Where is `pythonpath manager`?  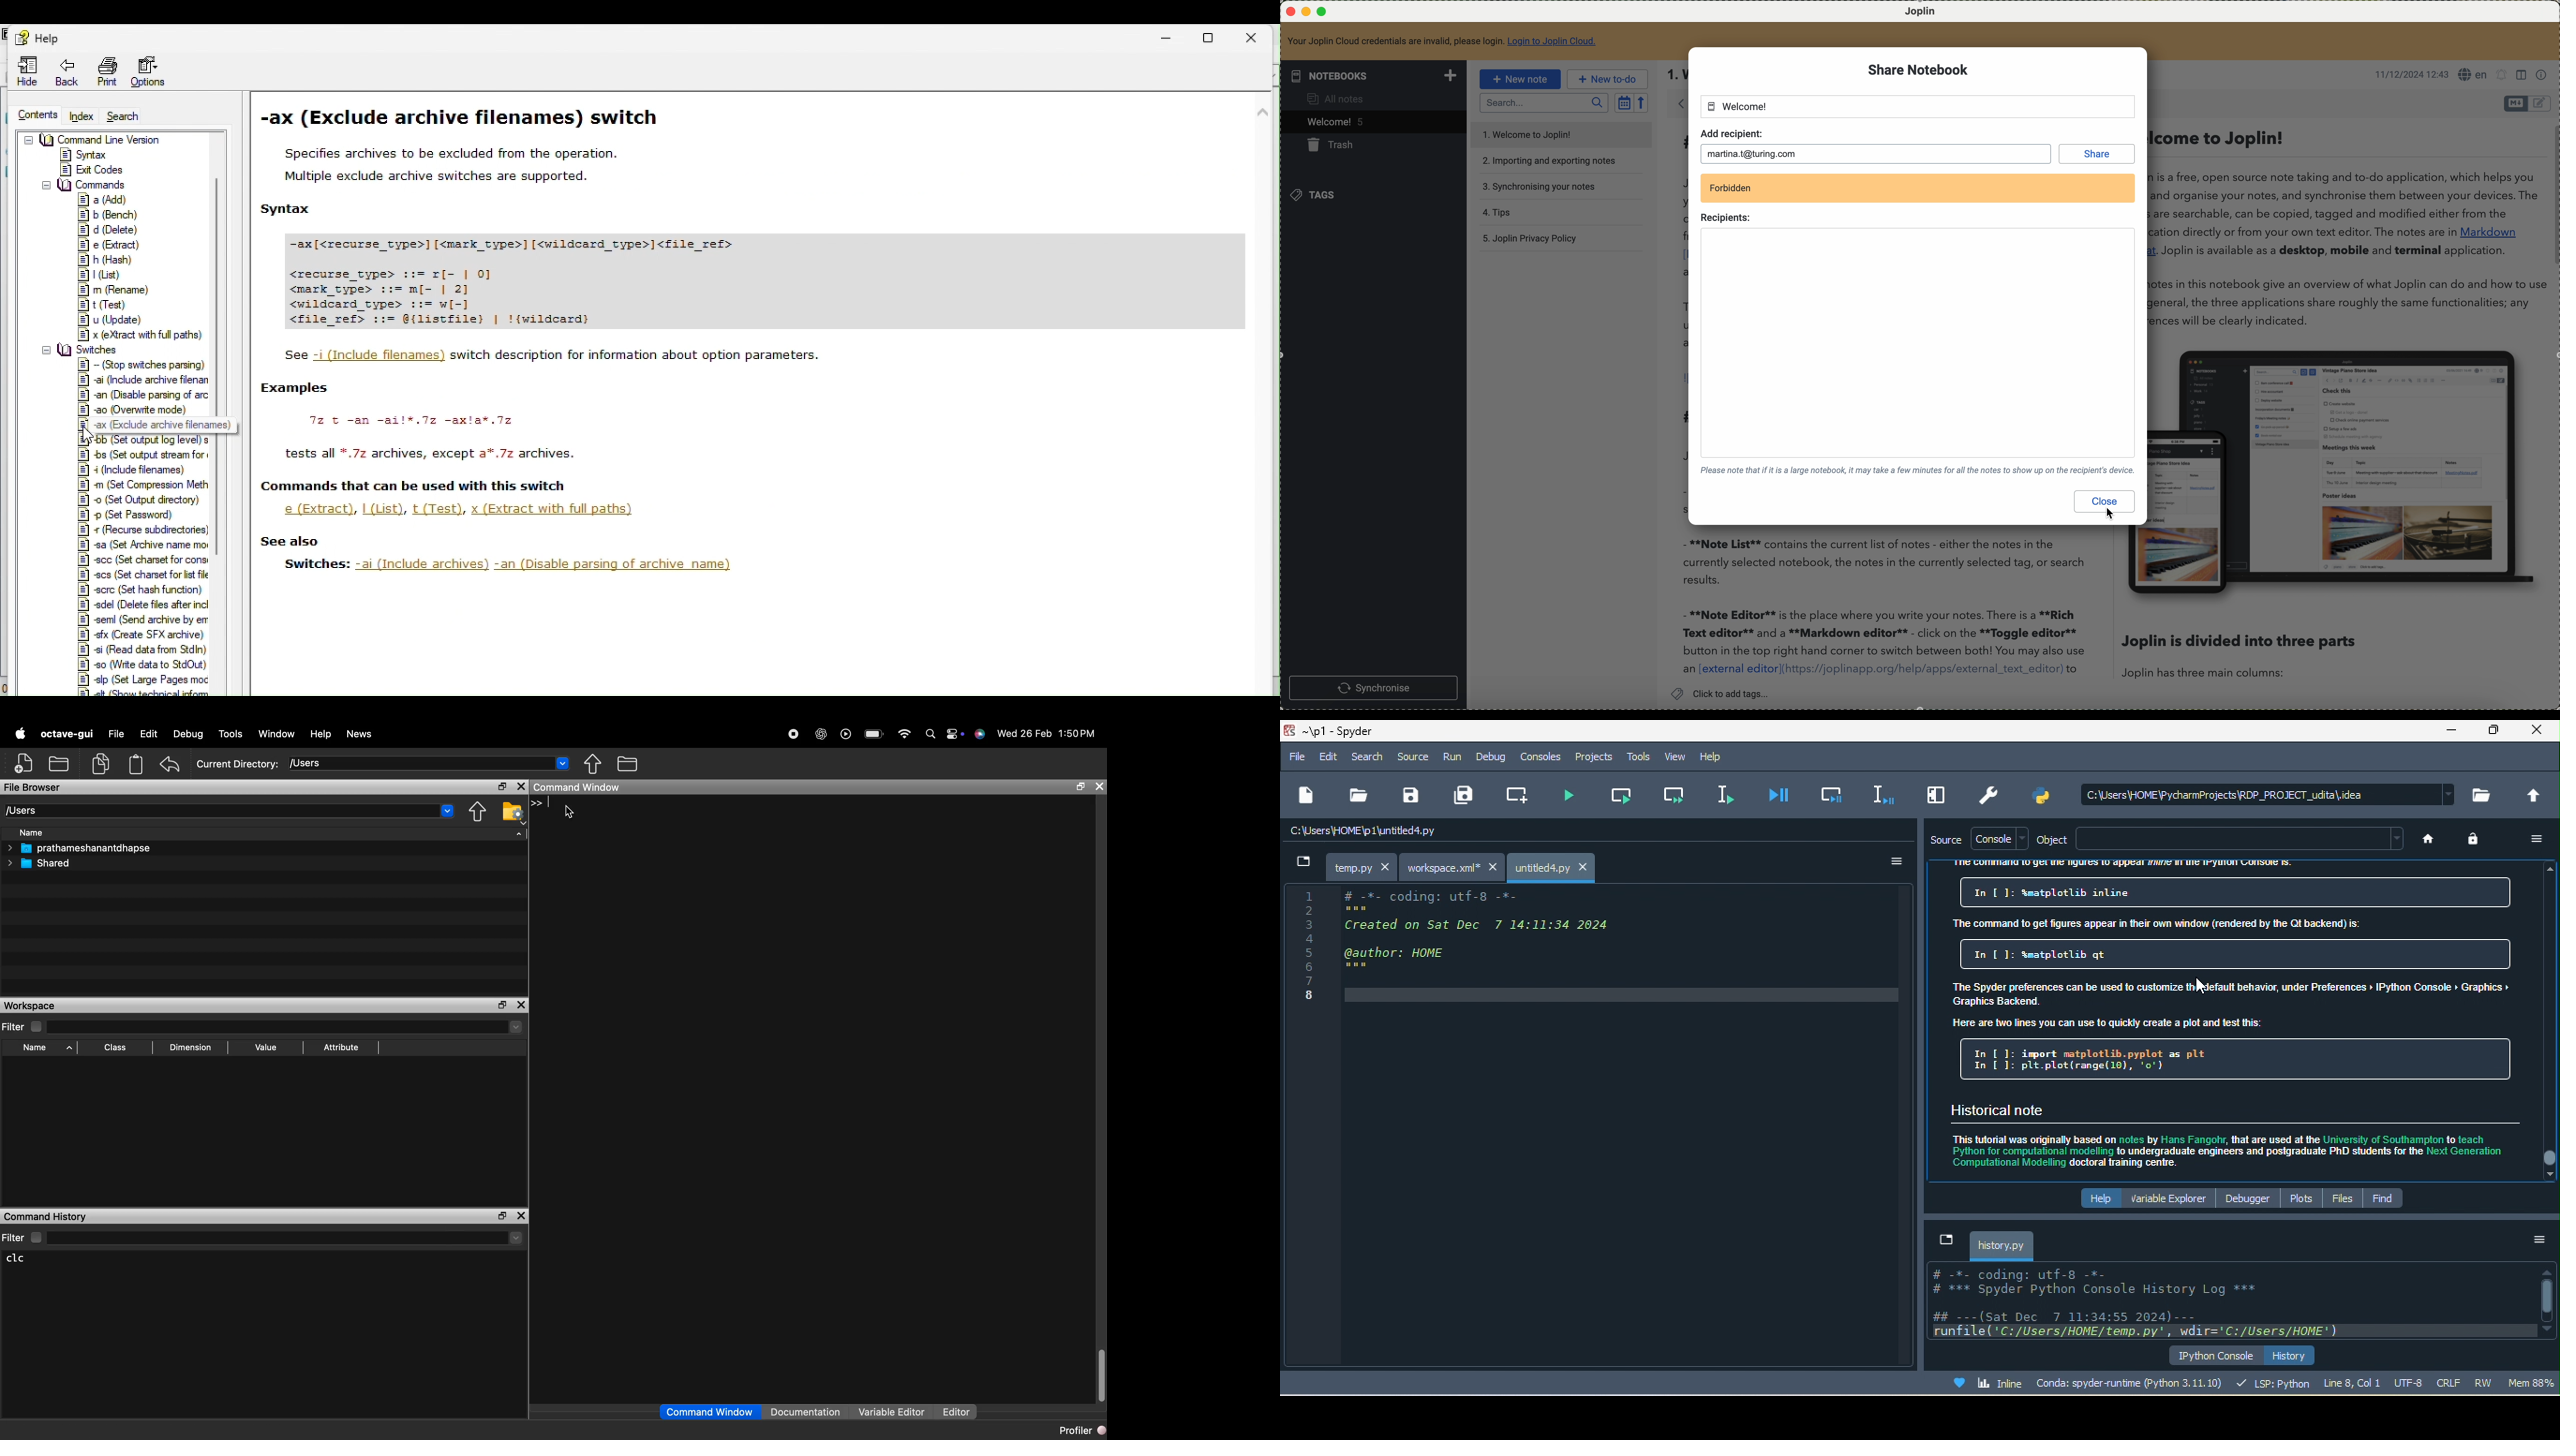 pythonpath manager is located at coordinates (2046, 795).